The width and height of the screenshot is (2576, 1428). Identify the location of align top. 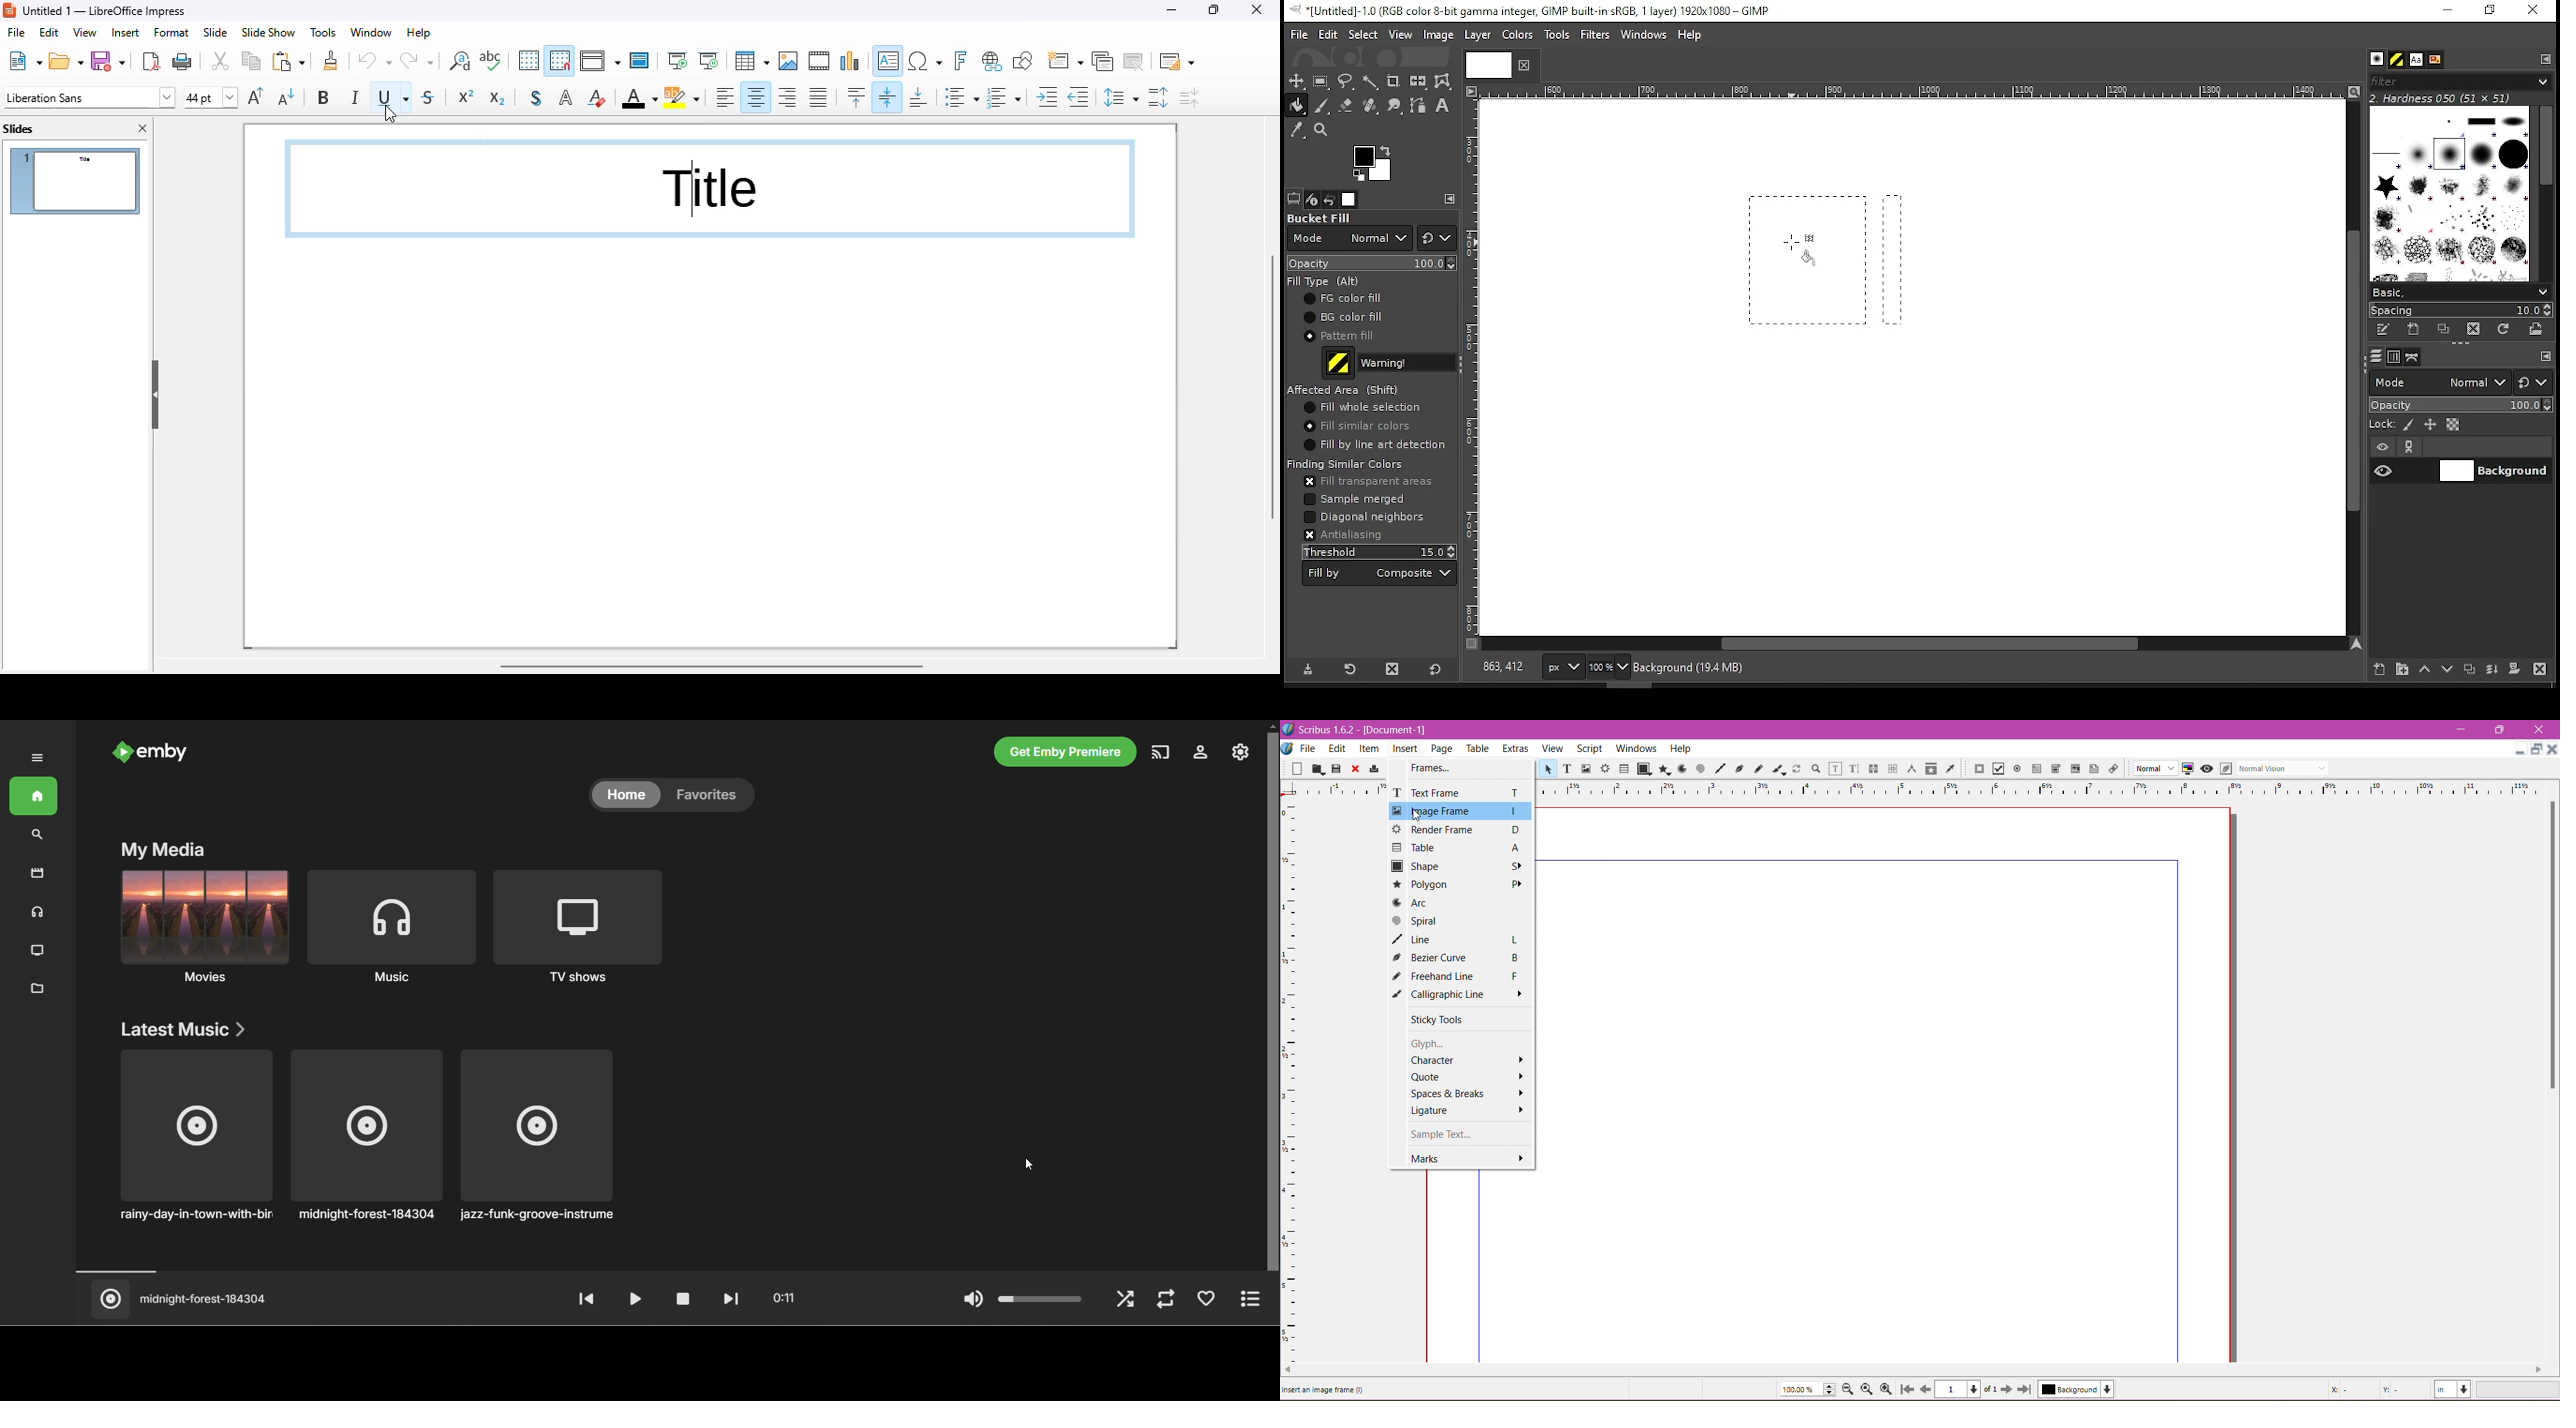
(856, 96).